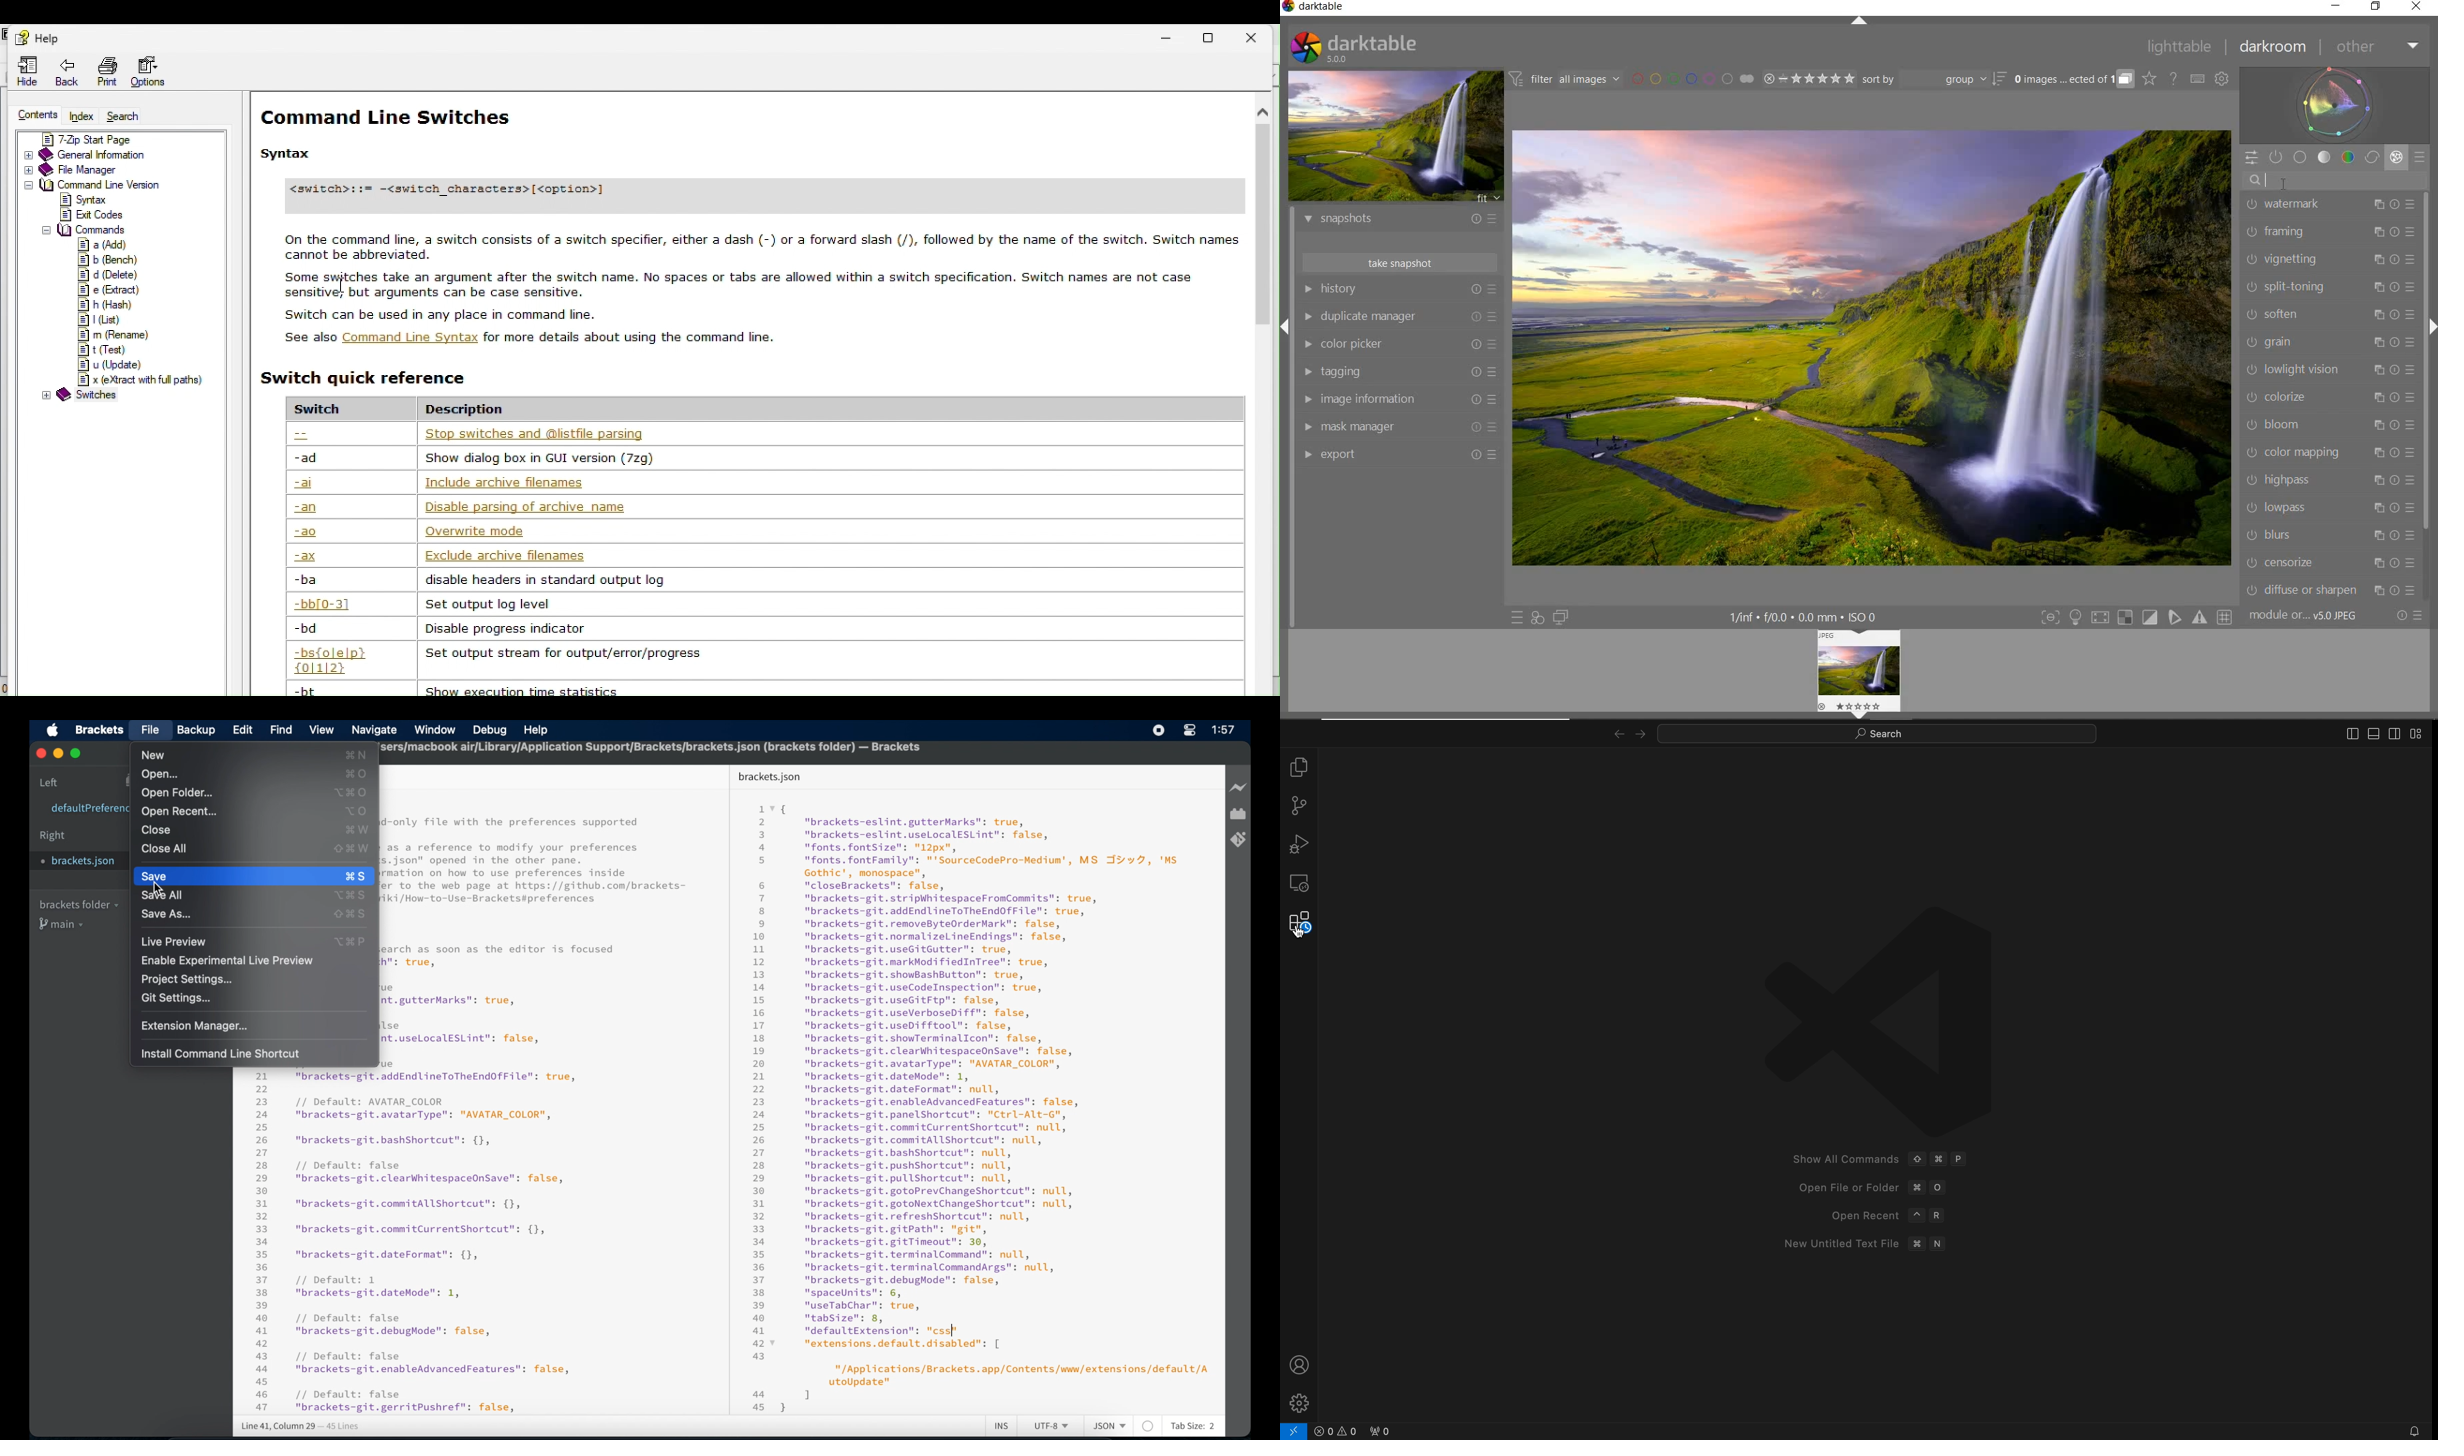  I want to click on toggle secondary bar, so click(2394, 732).